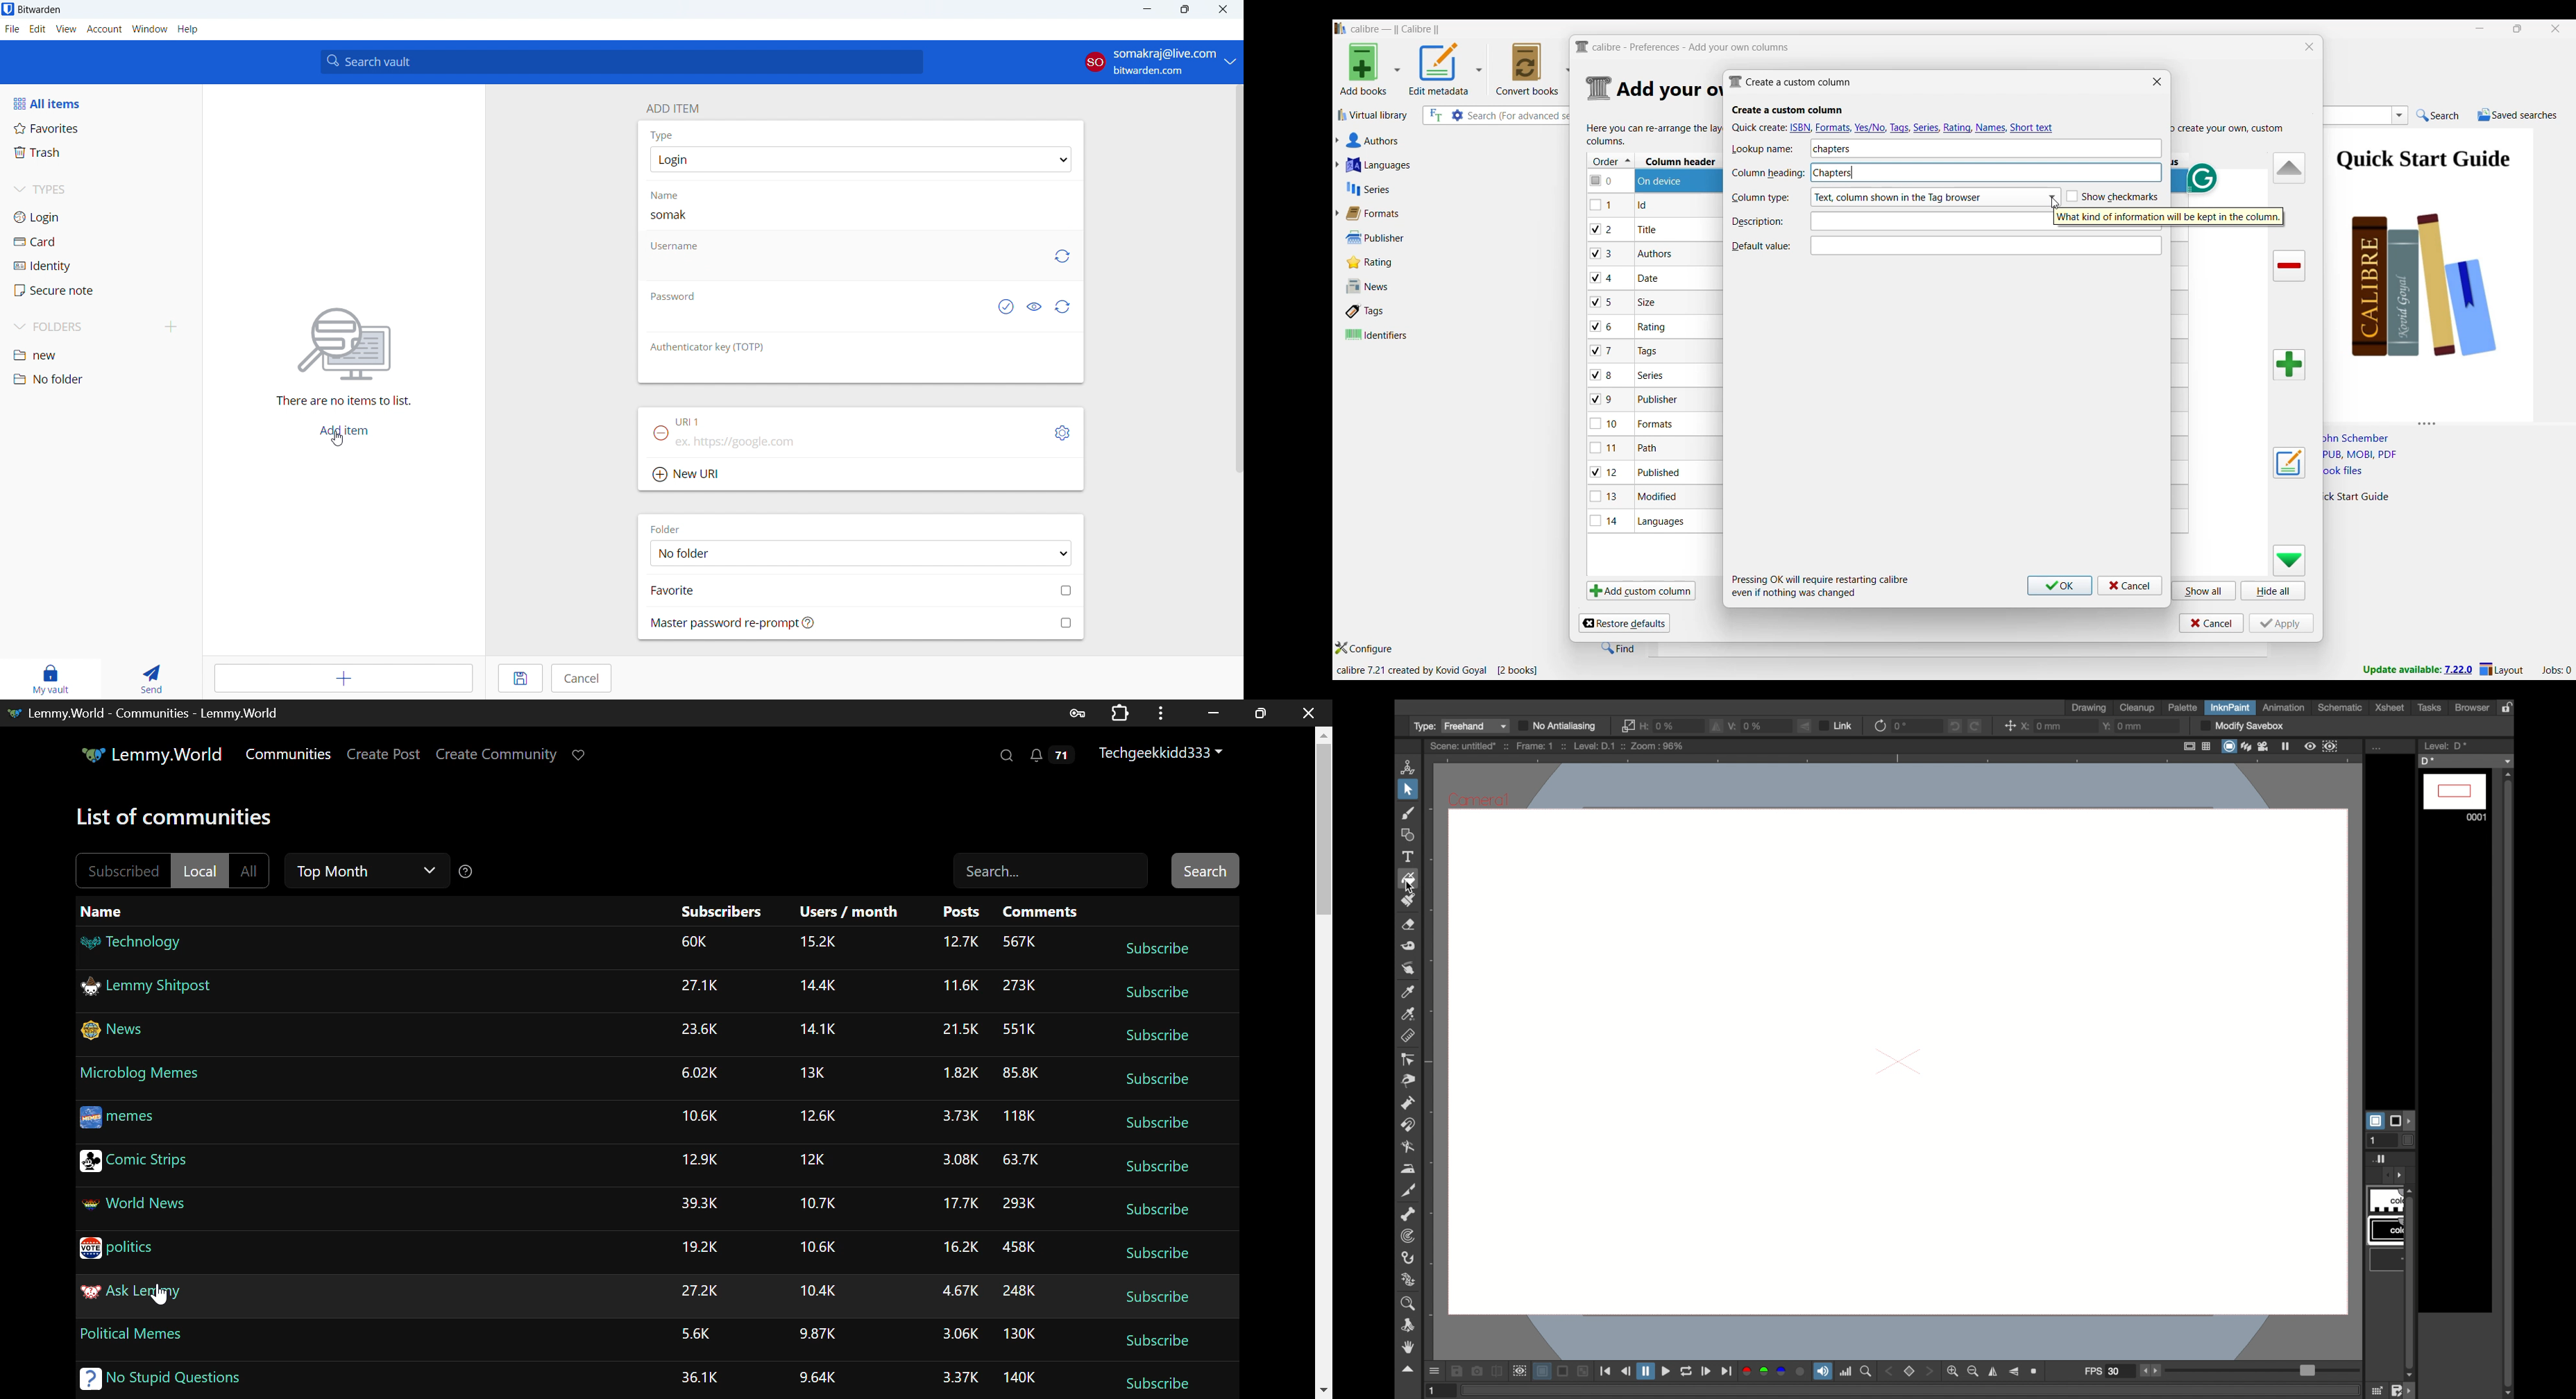 The image size is (2576, 1400). Describe the element at coordinates (120, 871) in the screenshot. I see `Subscribed Filter Unselected` at that location.